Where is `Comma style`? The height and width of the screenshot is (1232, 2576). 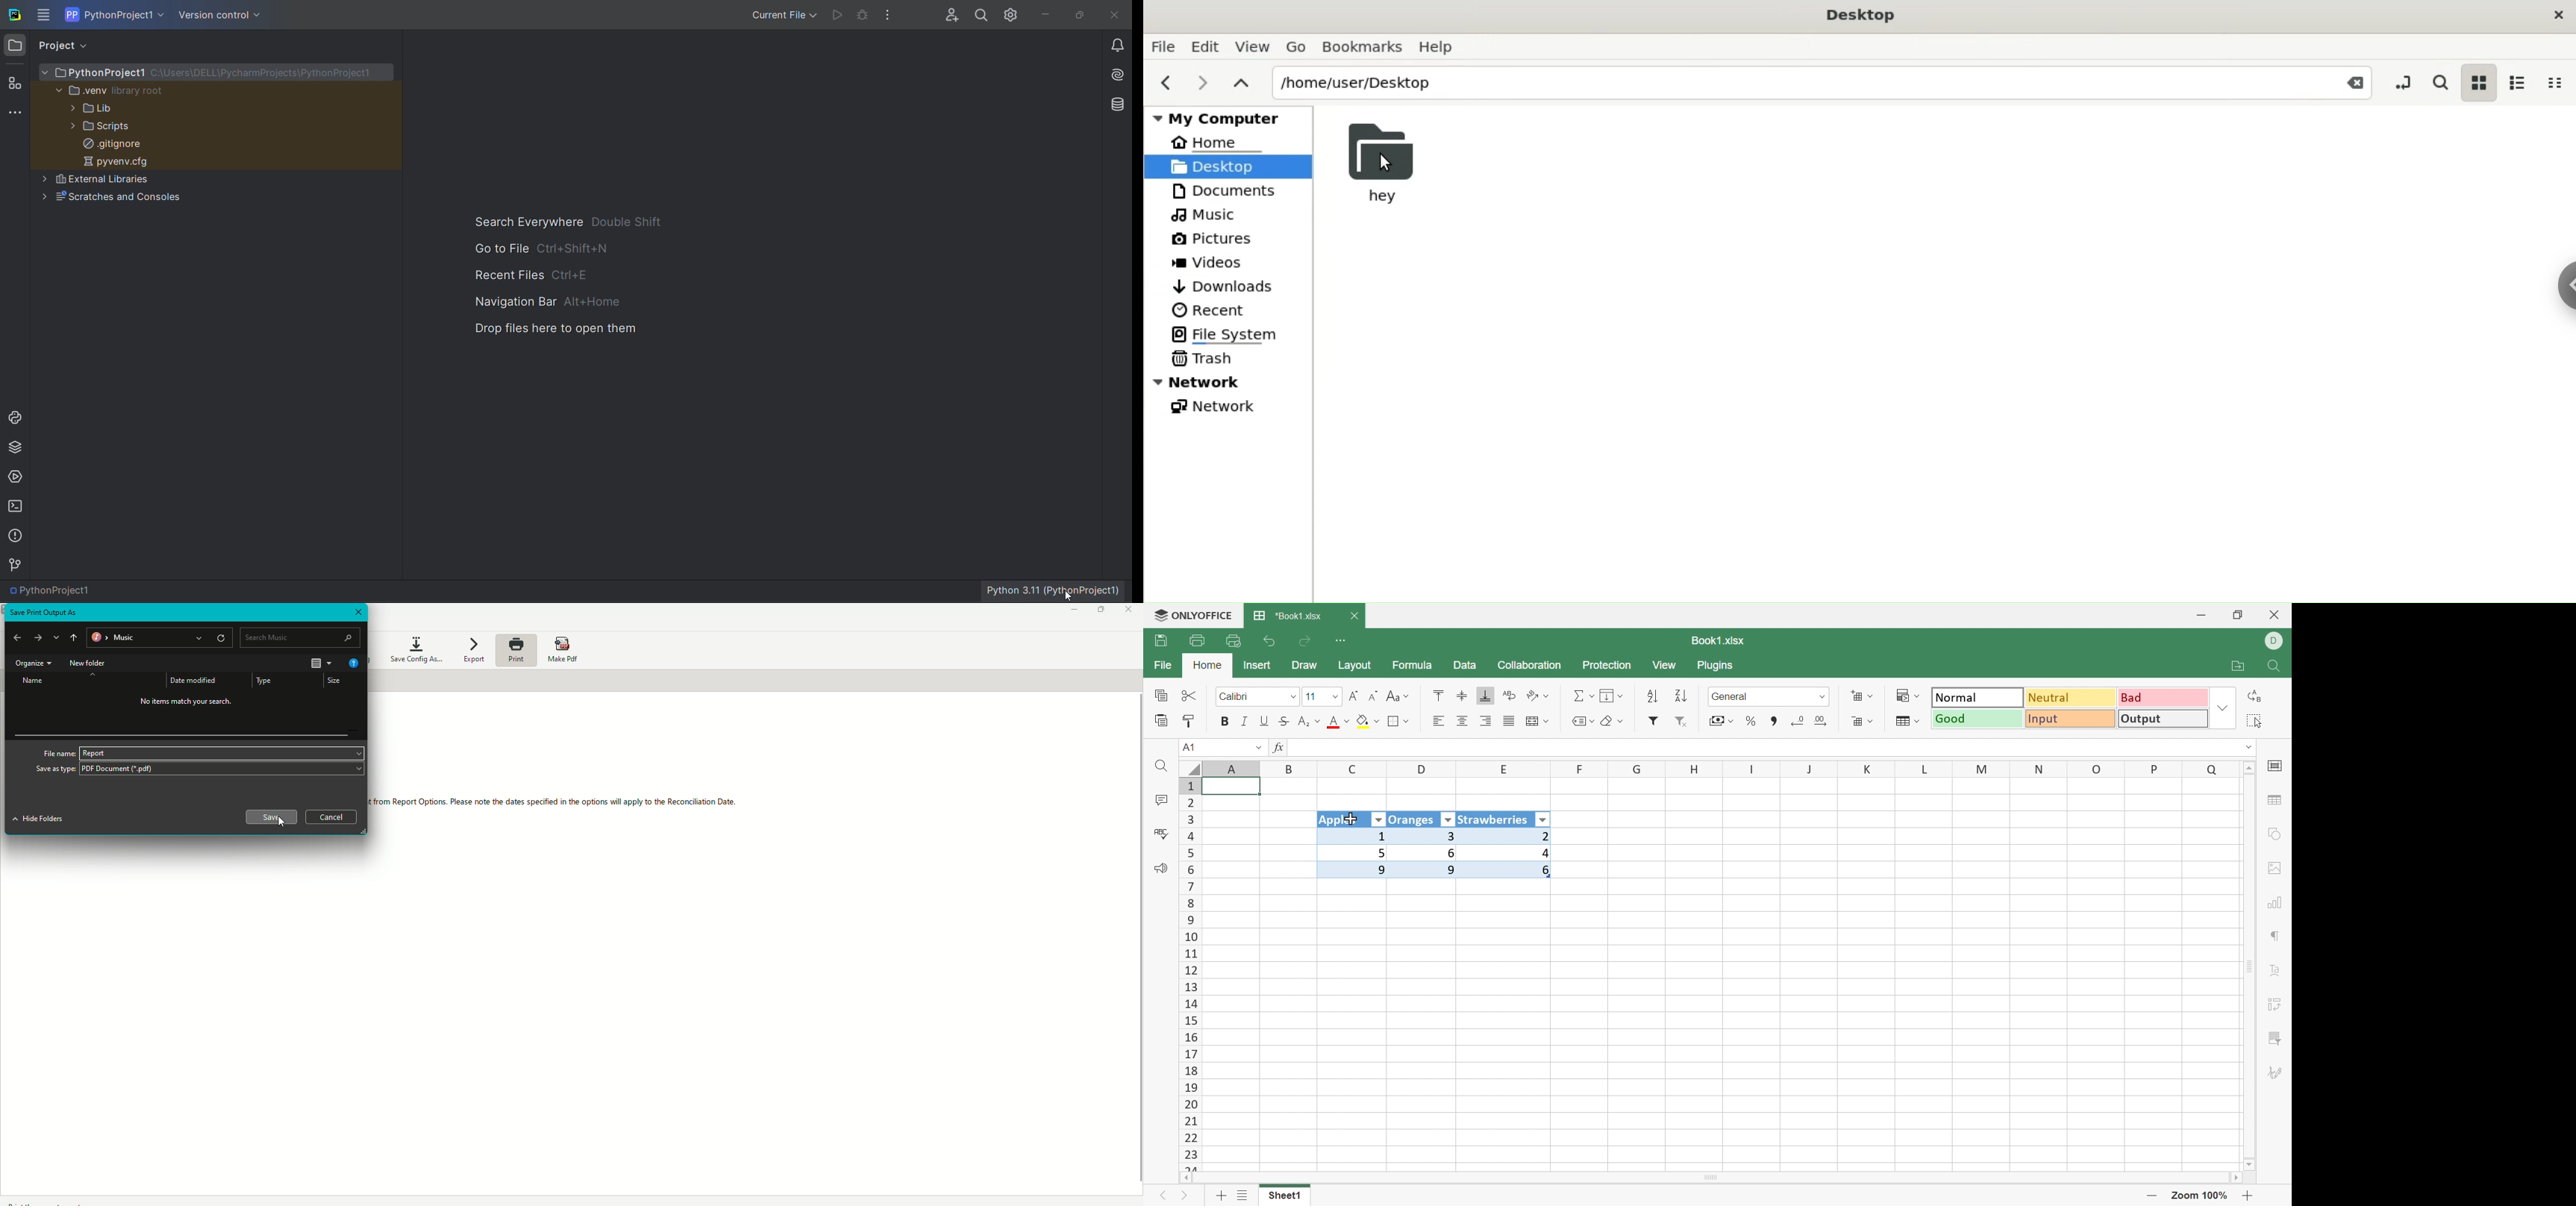 Comma style is located at coordinates (1774, 720).